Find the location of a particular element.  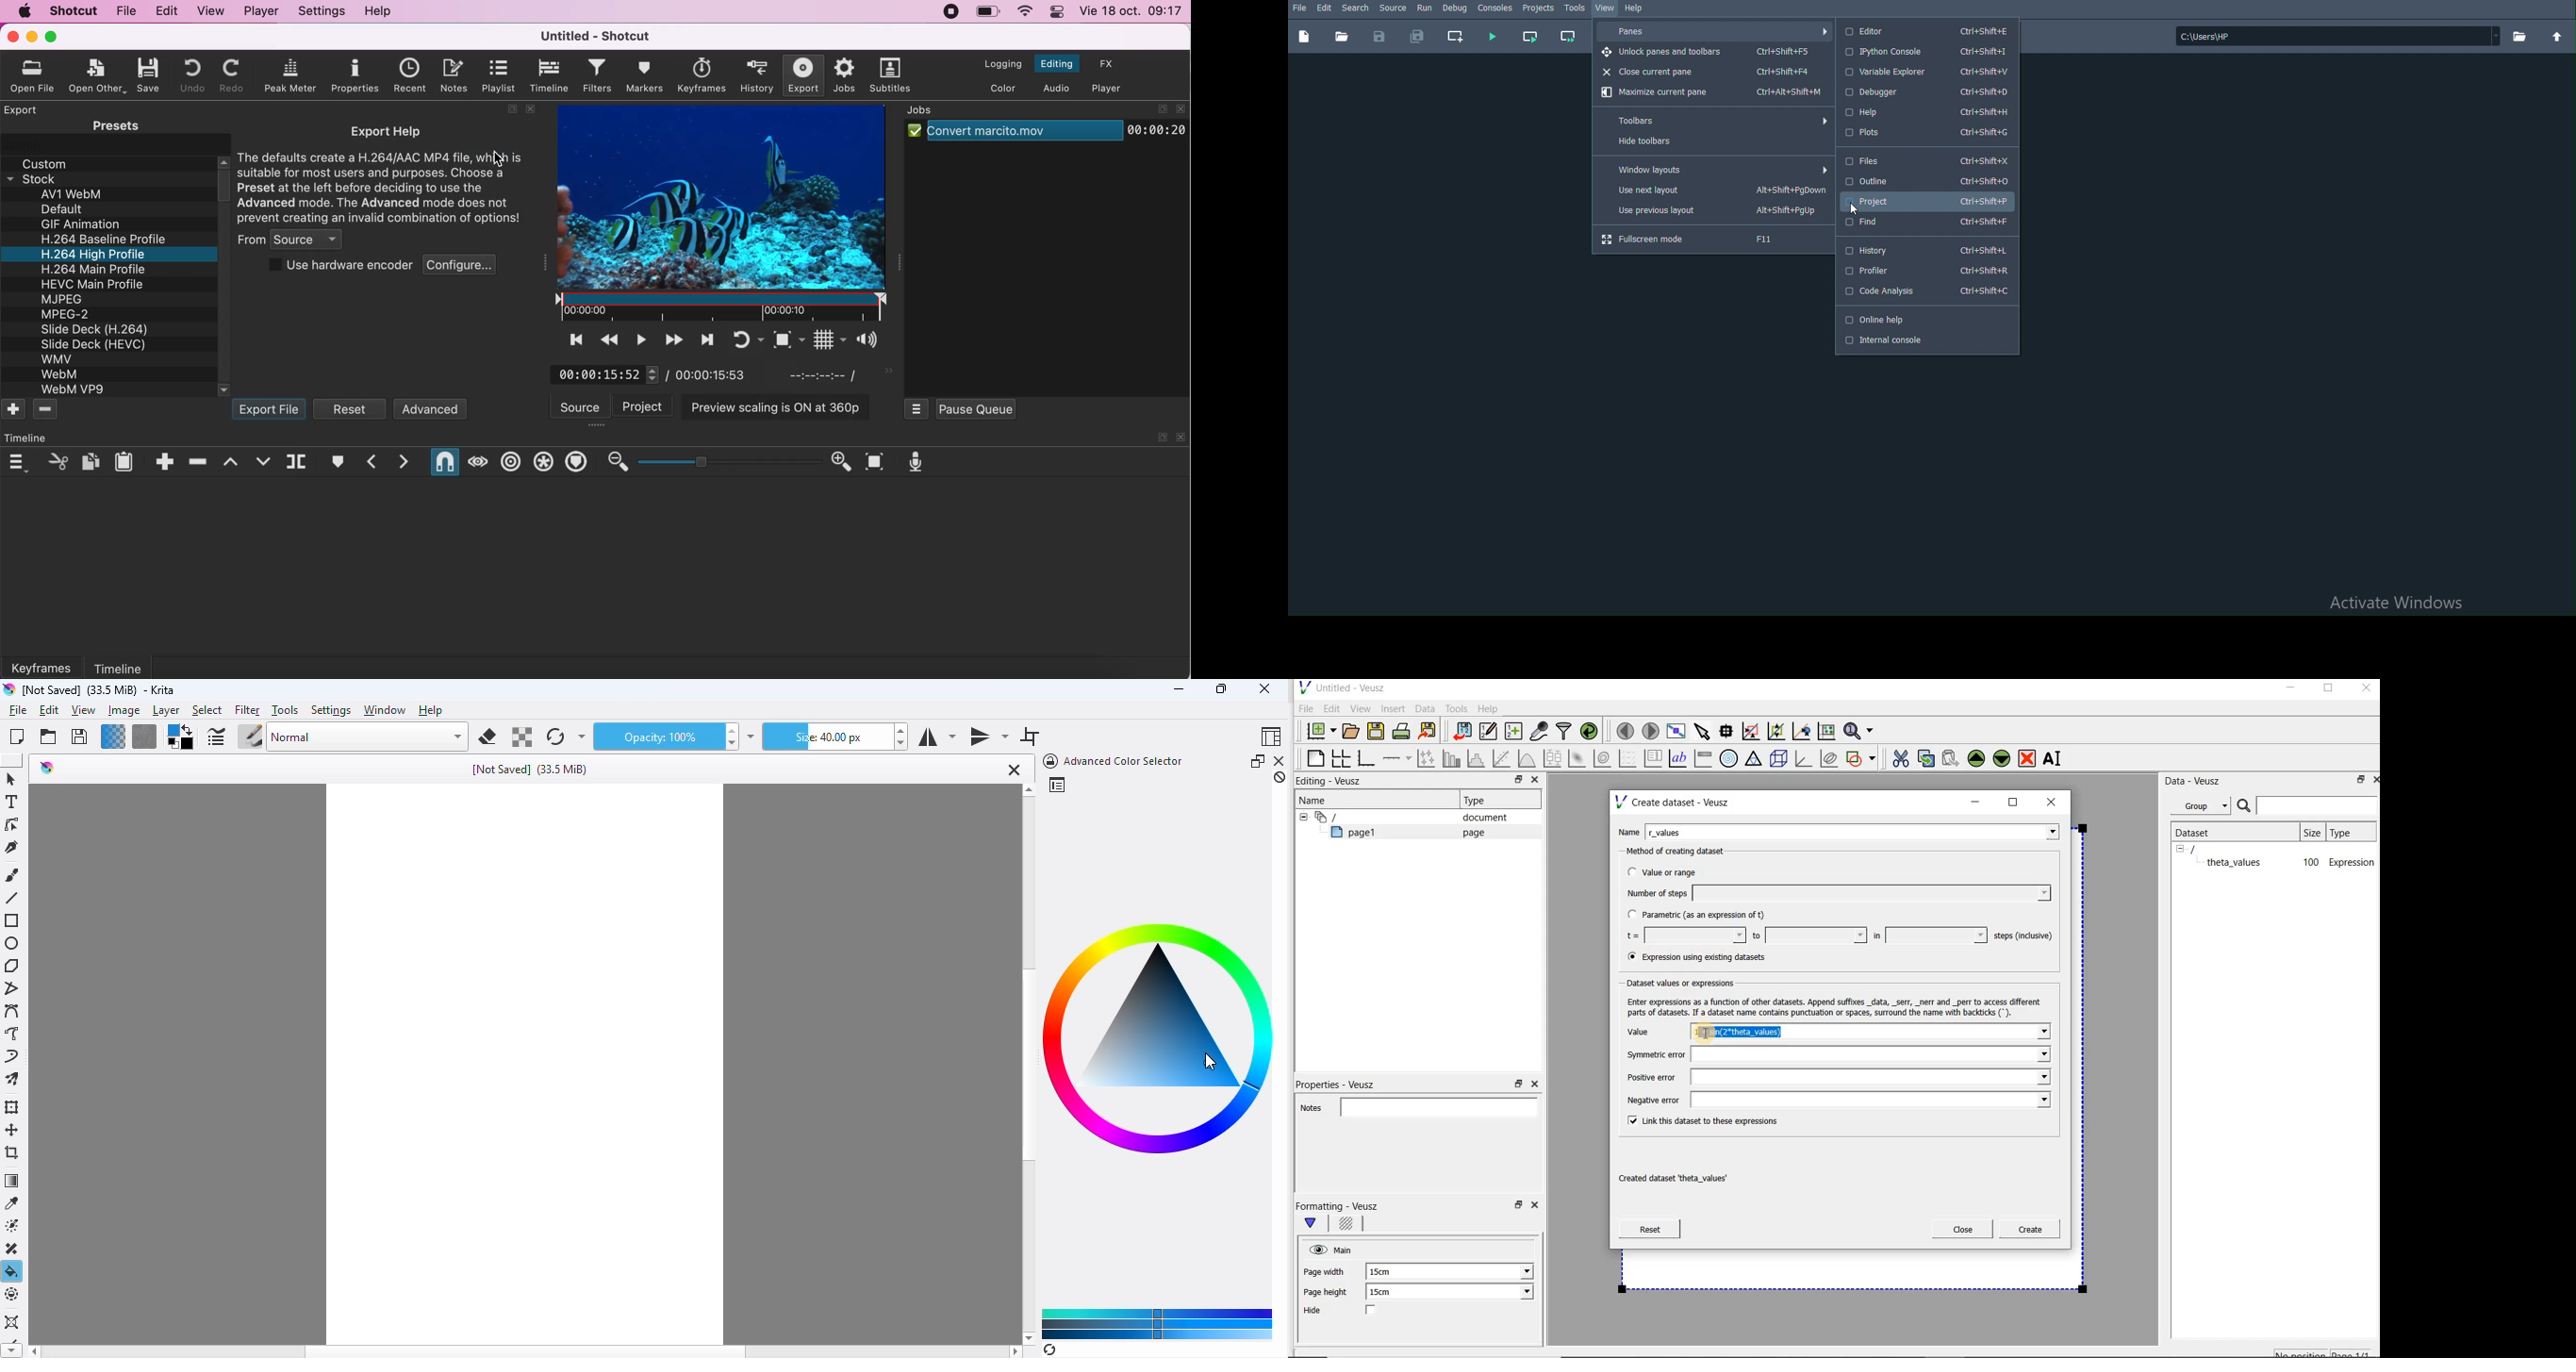

Editor is located at coordinates (1925, 31).